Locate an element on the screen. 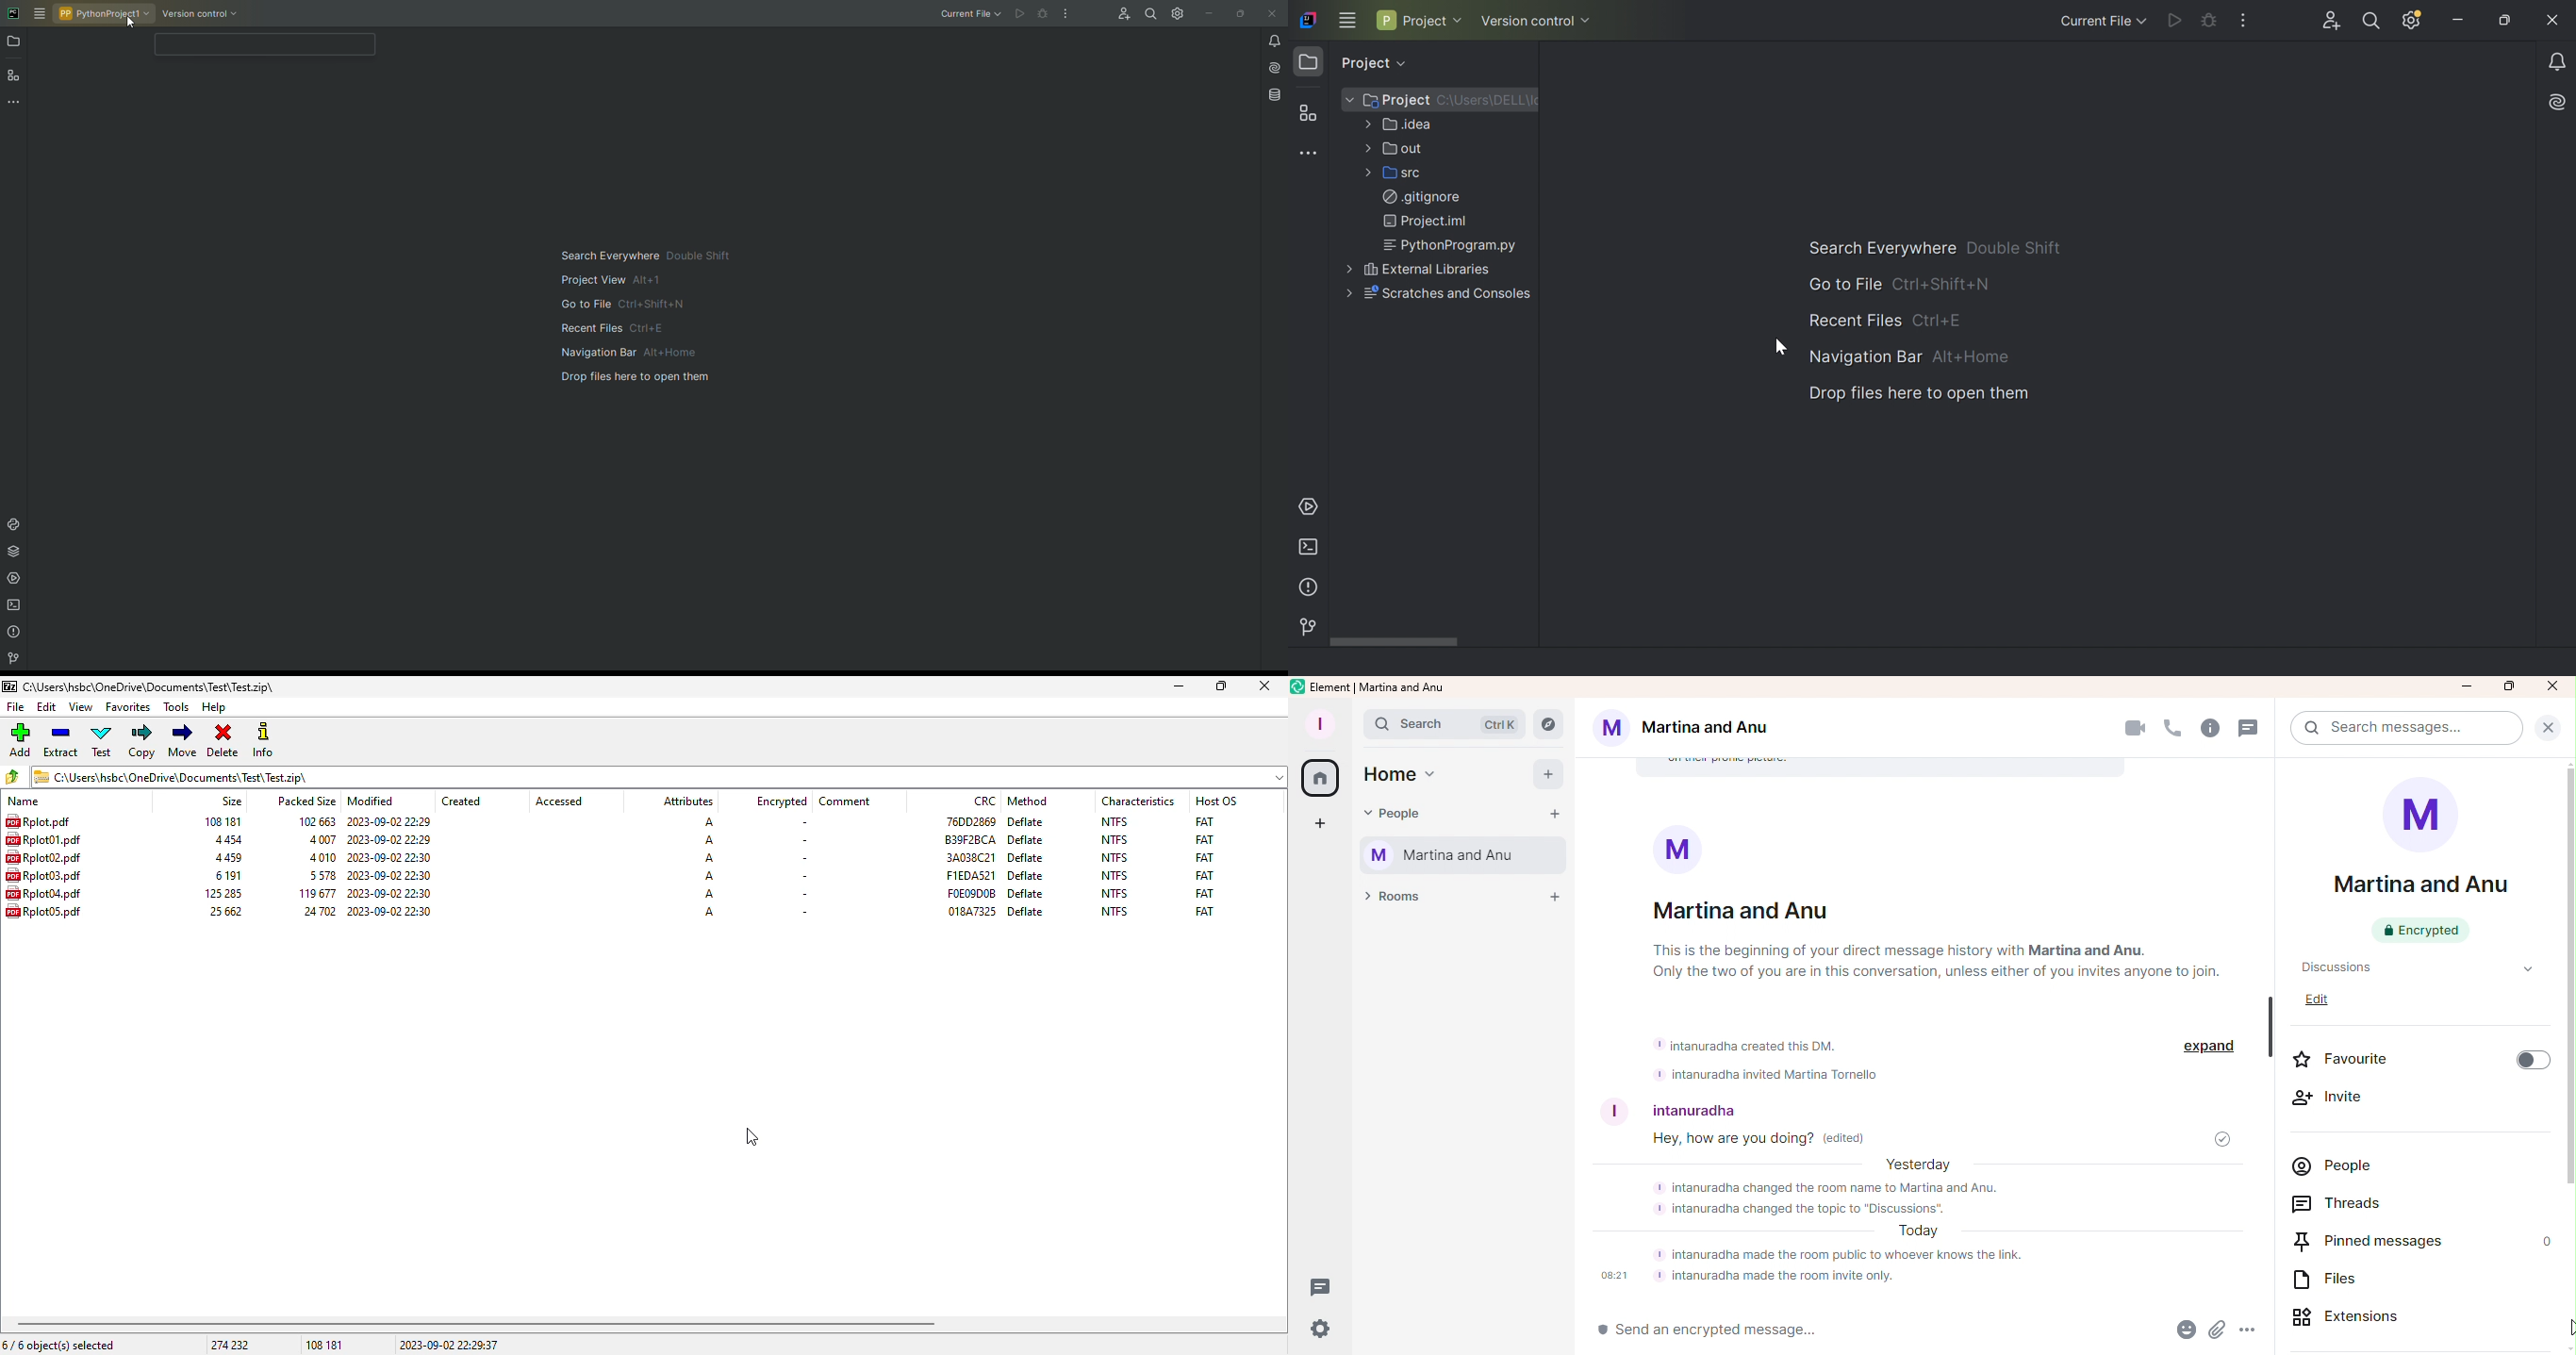  People is located at coordinates (1407, 817).